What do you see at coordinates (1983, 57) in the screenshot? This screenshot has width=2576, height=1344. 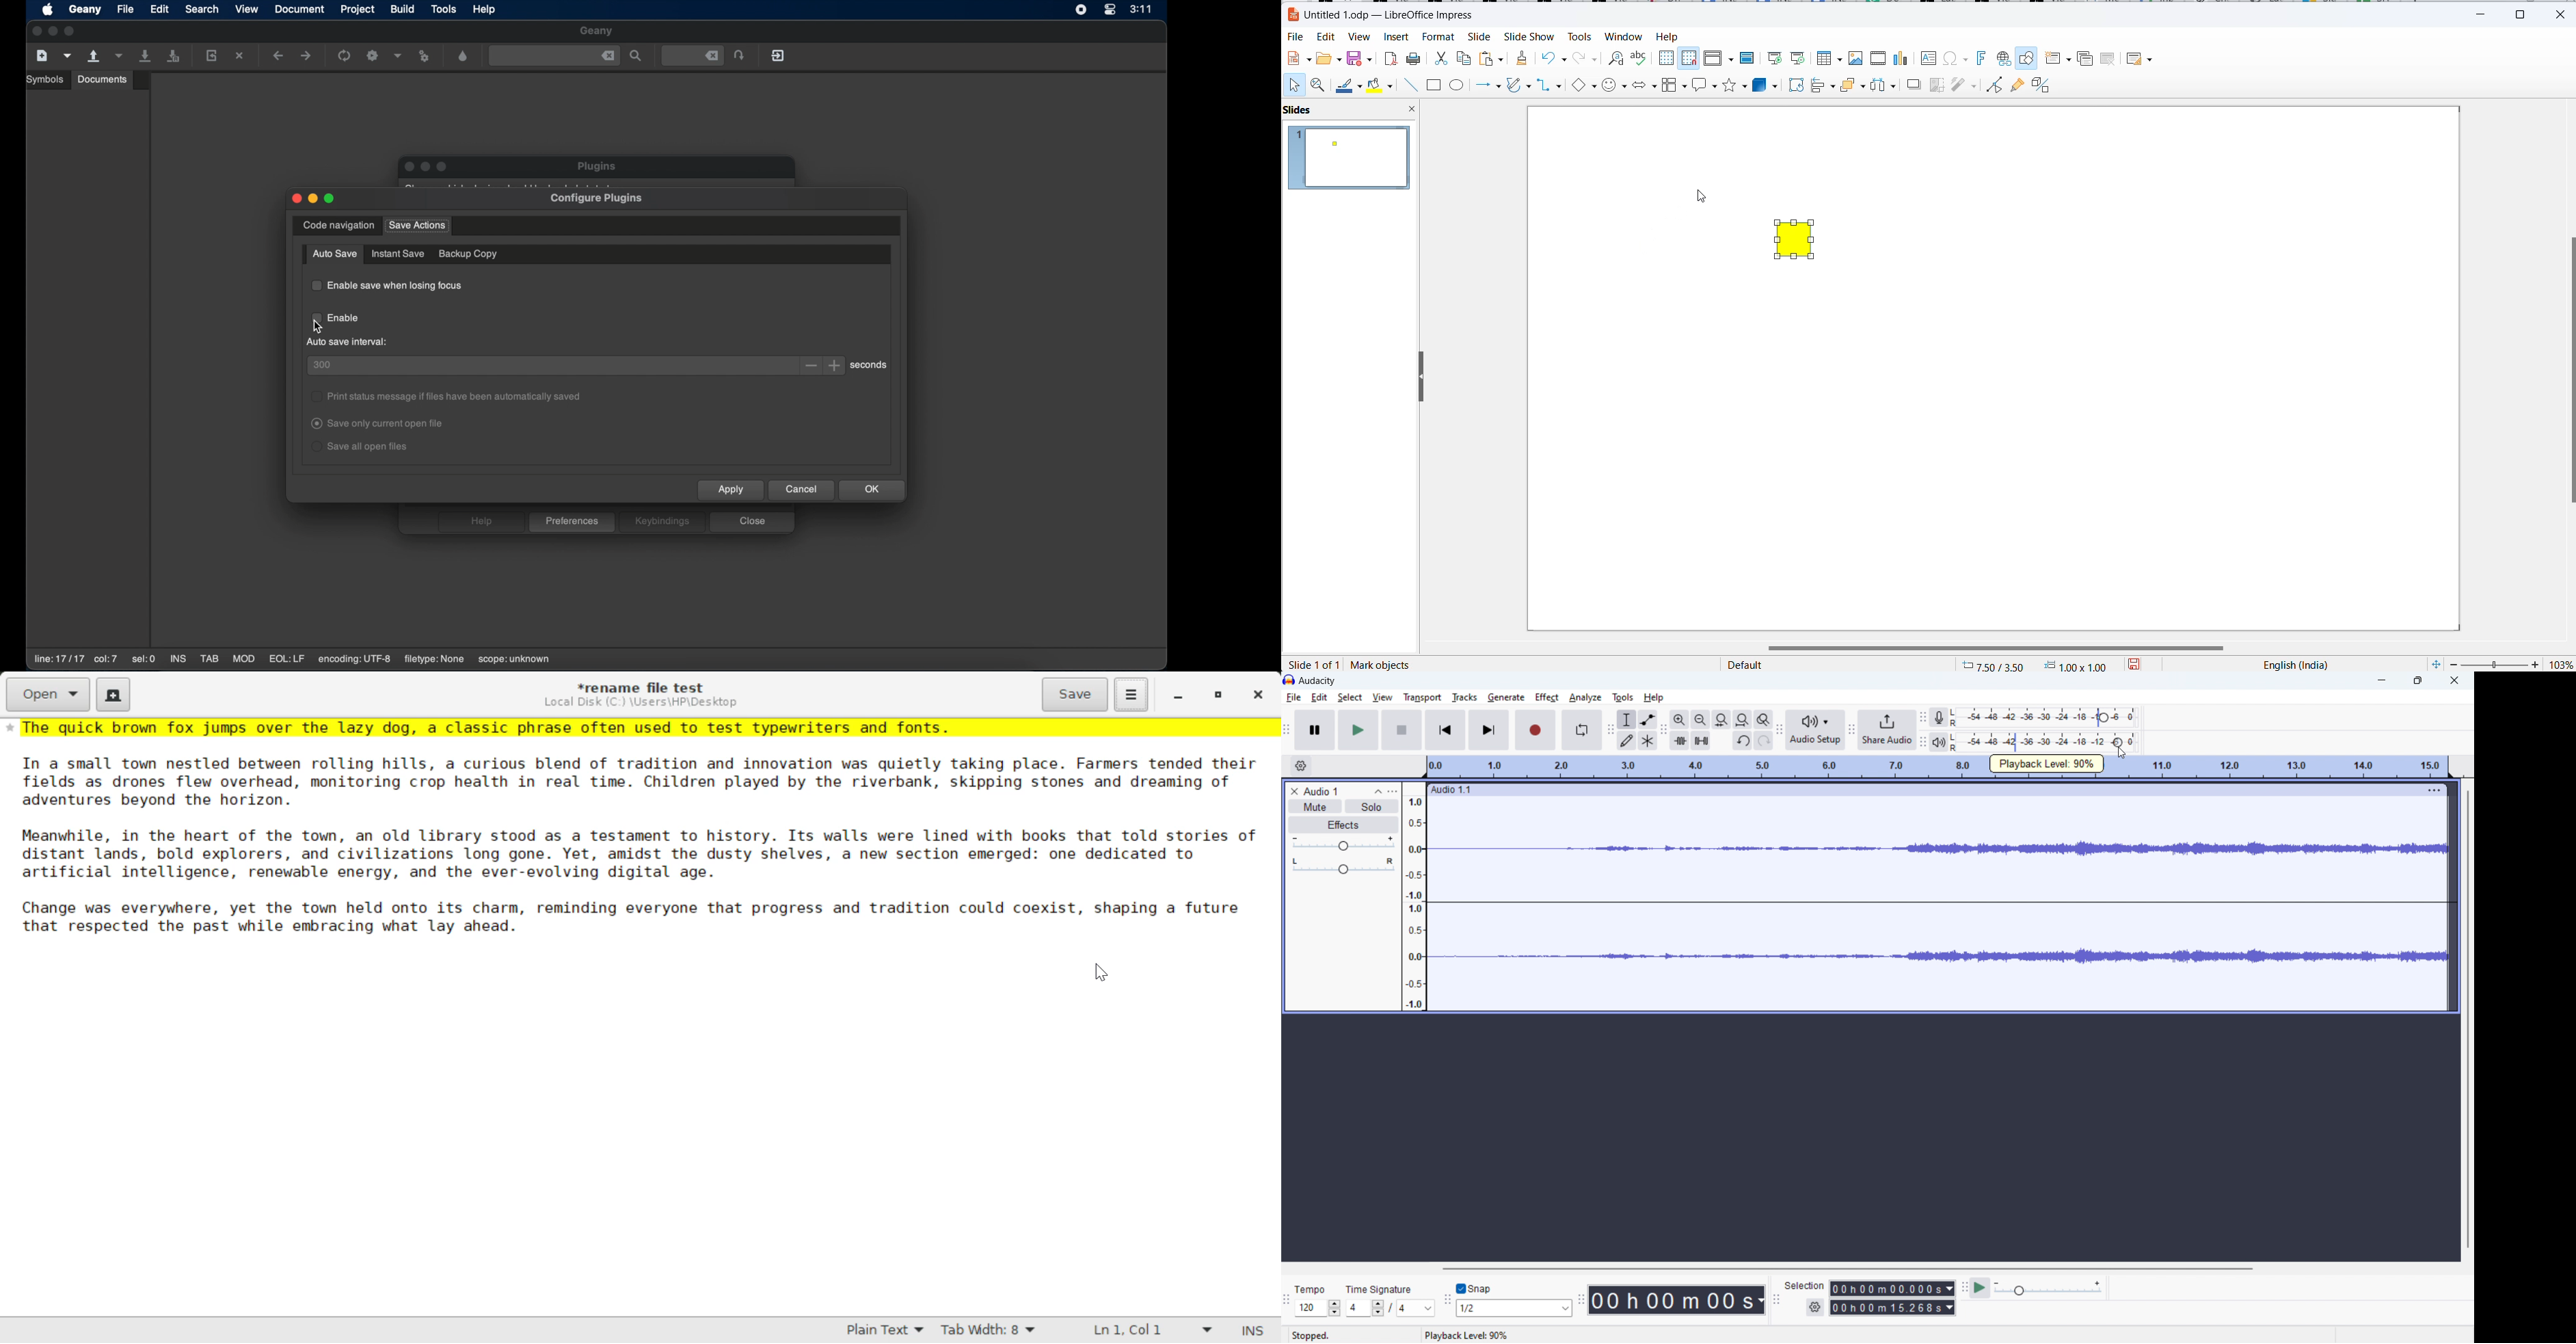 I see `Insert font work text` at bounding box center [1983, 57].